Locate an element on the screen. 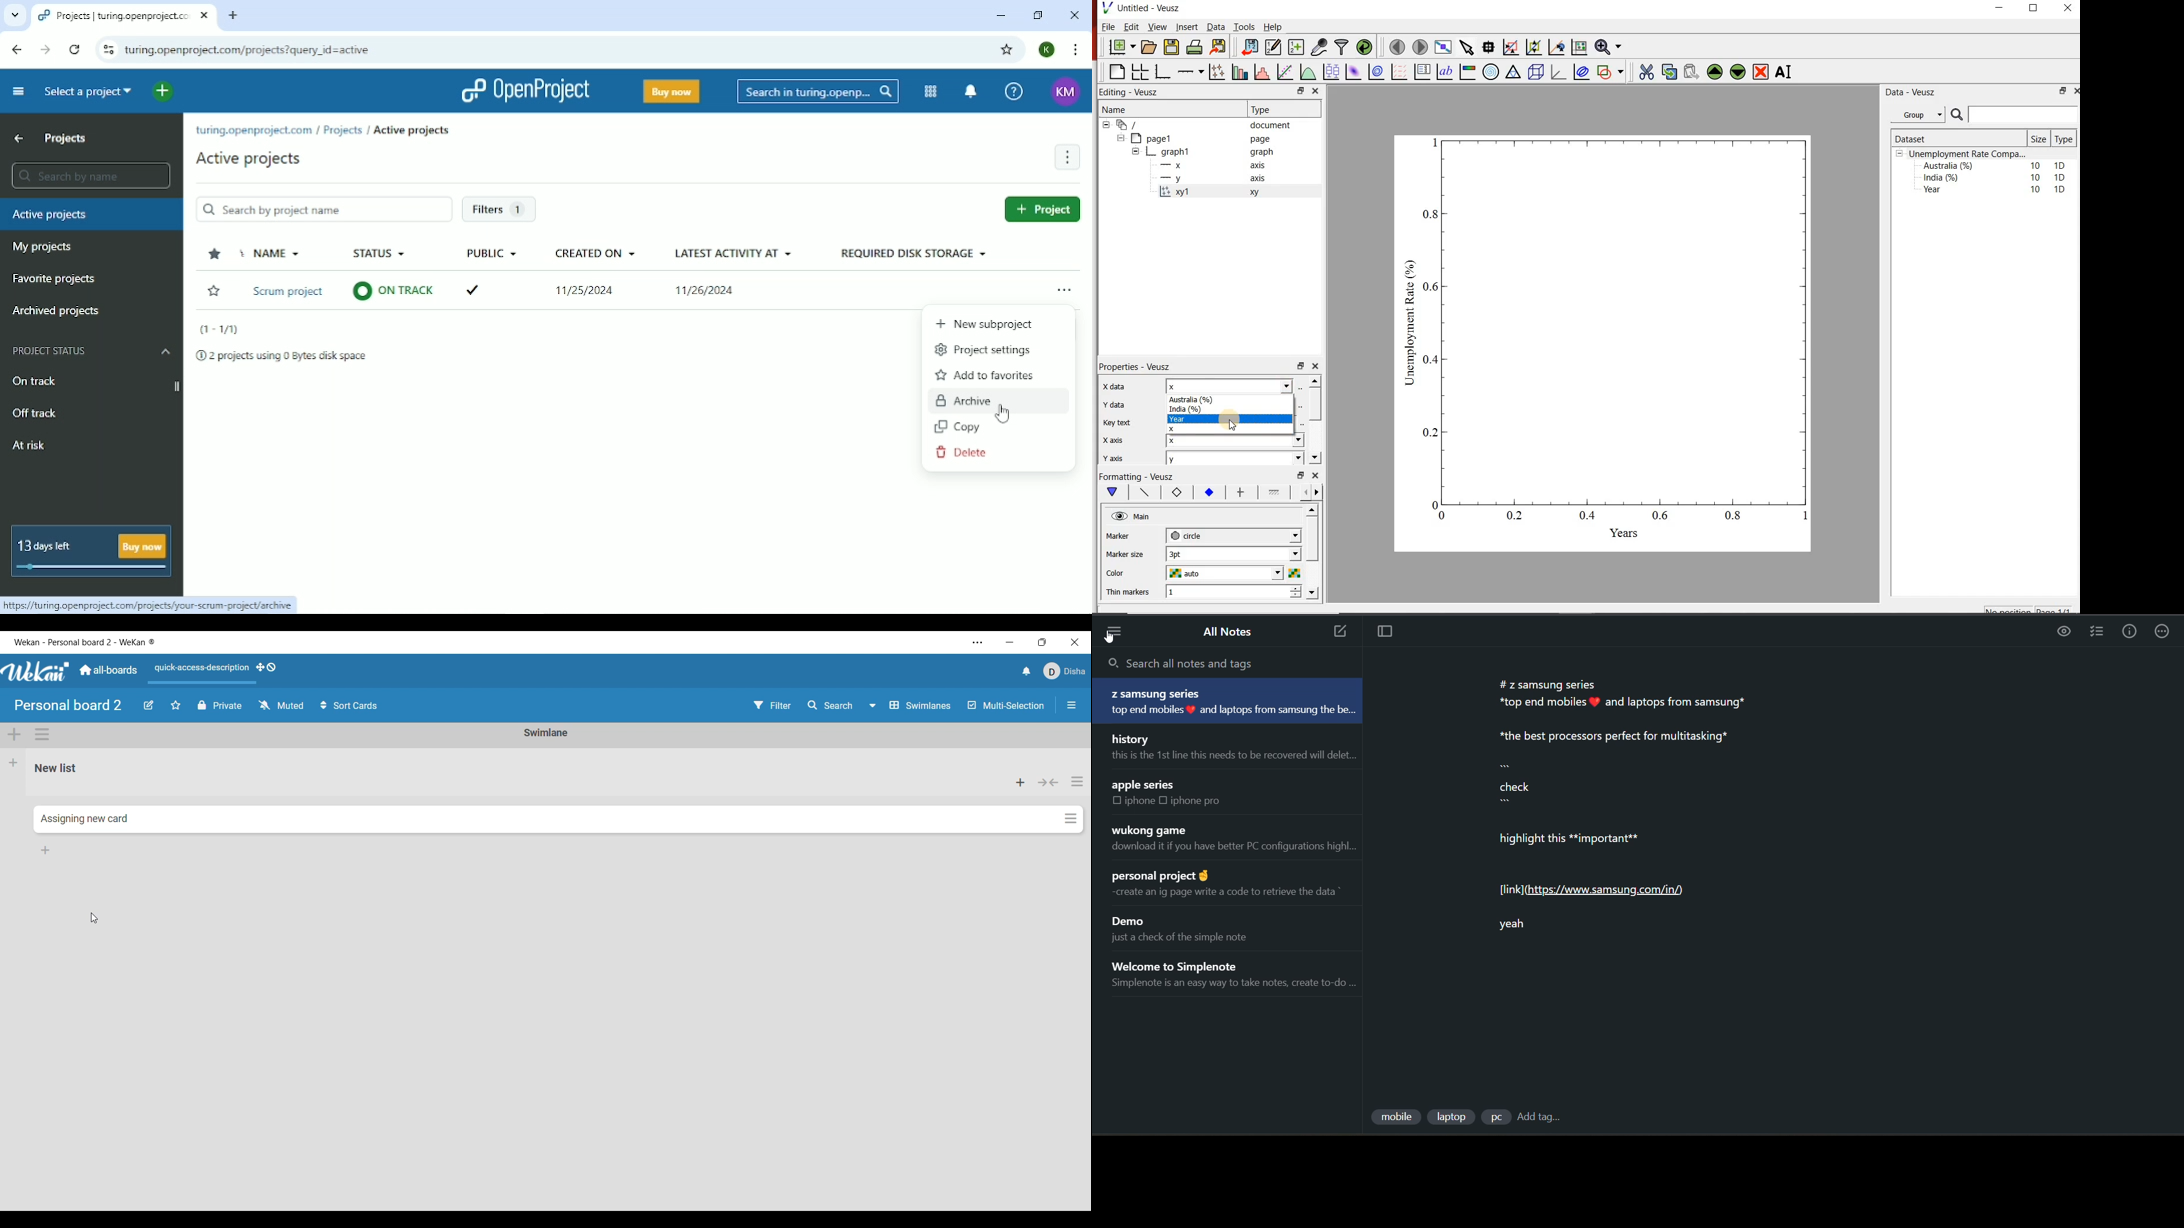 The image size is (2184, 1232). collapse is located at coordinates (1120, 138).